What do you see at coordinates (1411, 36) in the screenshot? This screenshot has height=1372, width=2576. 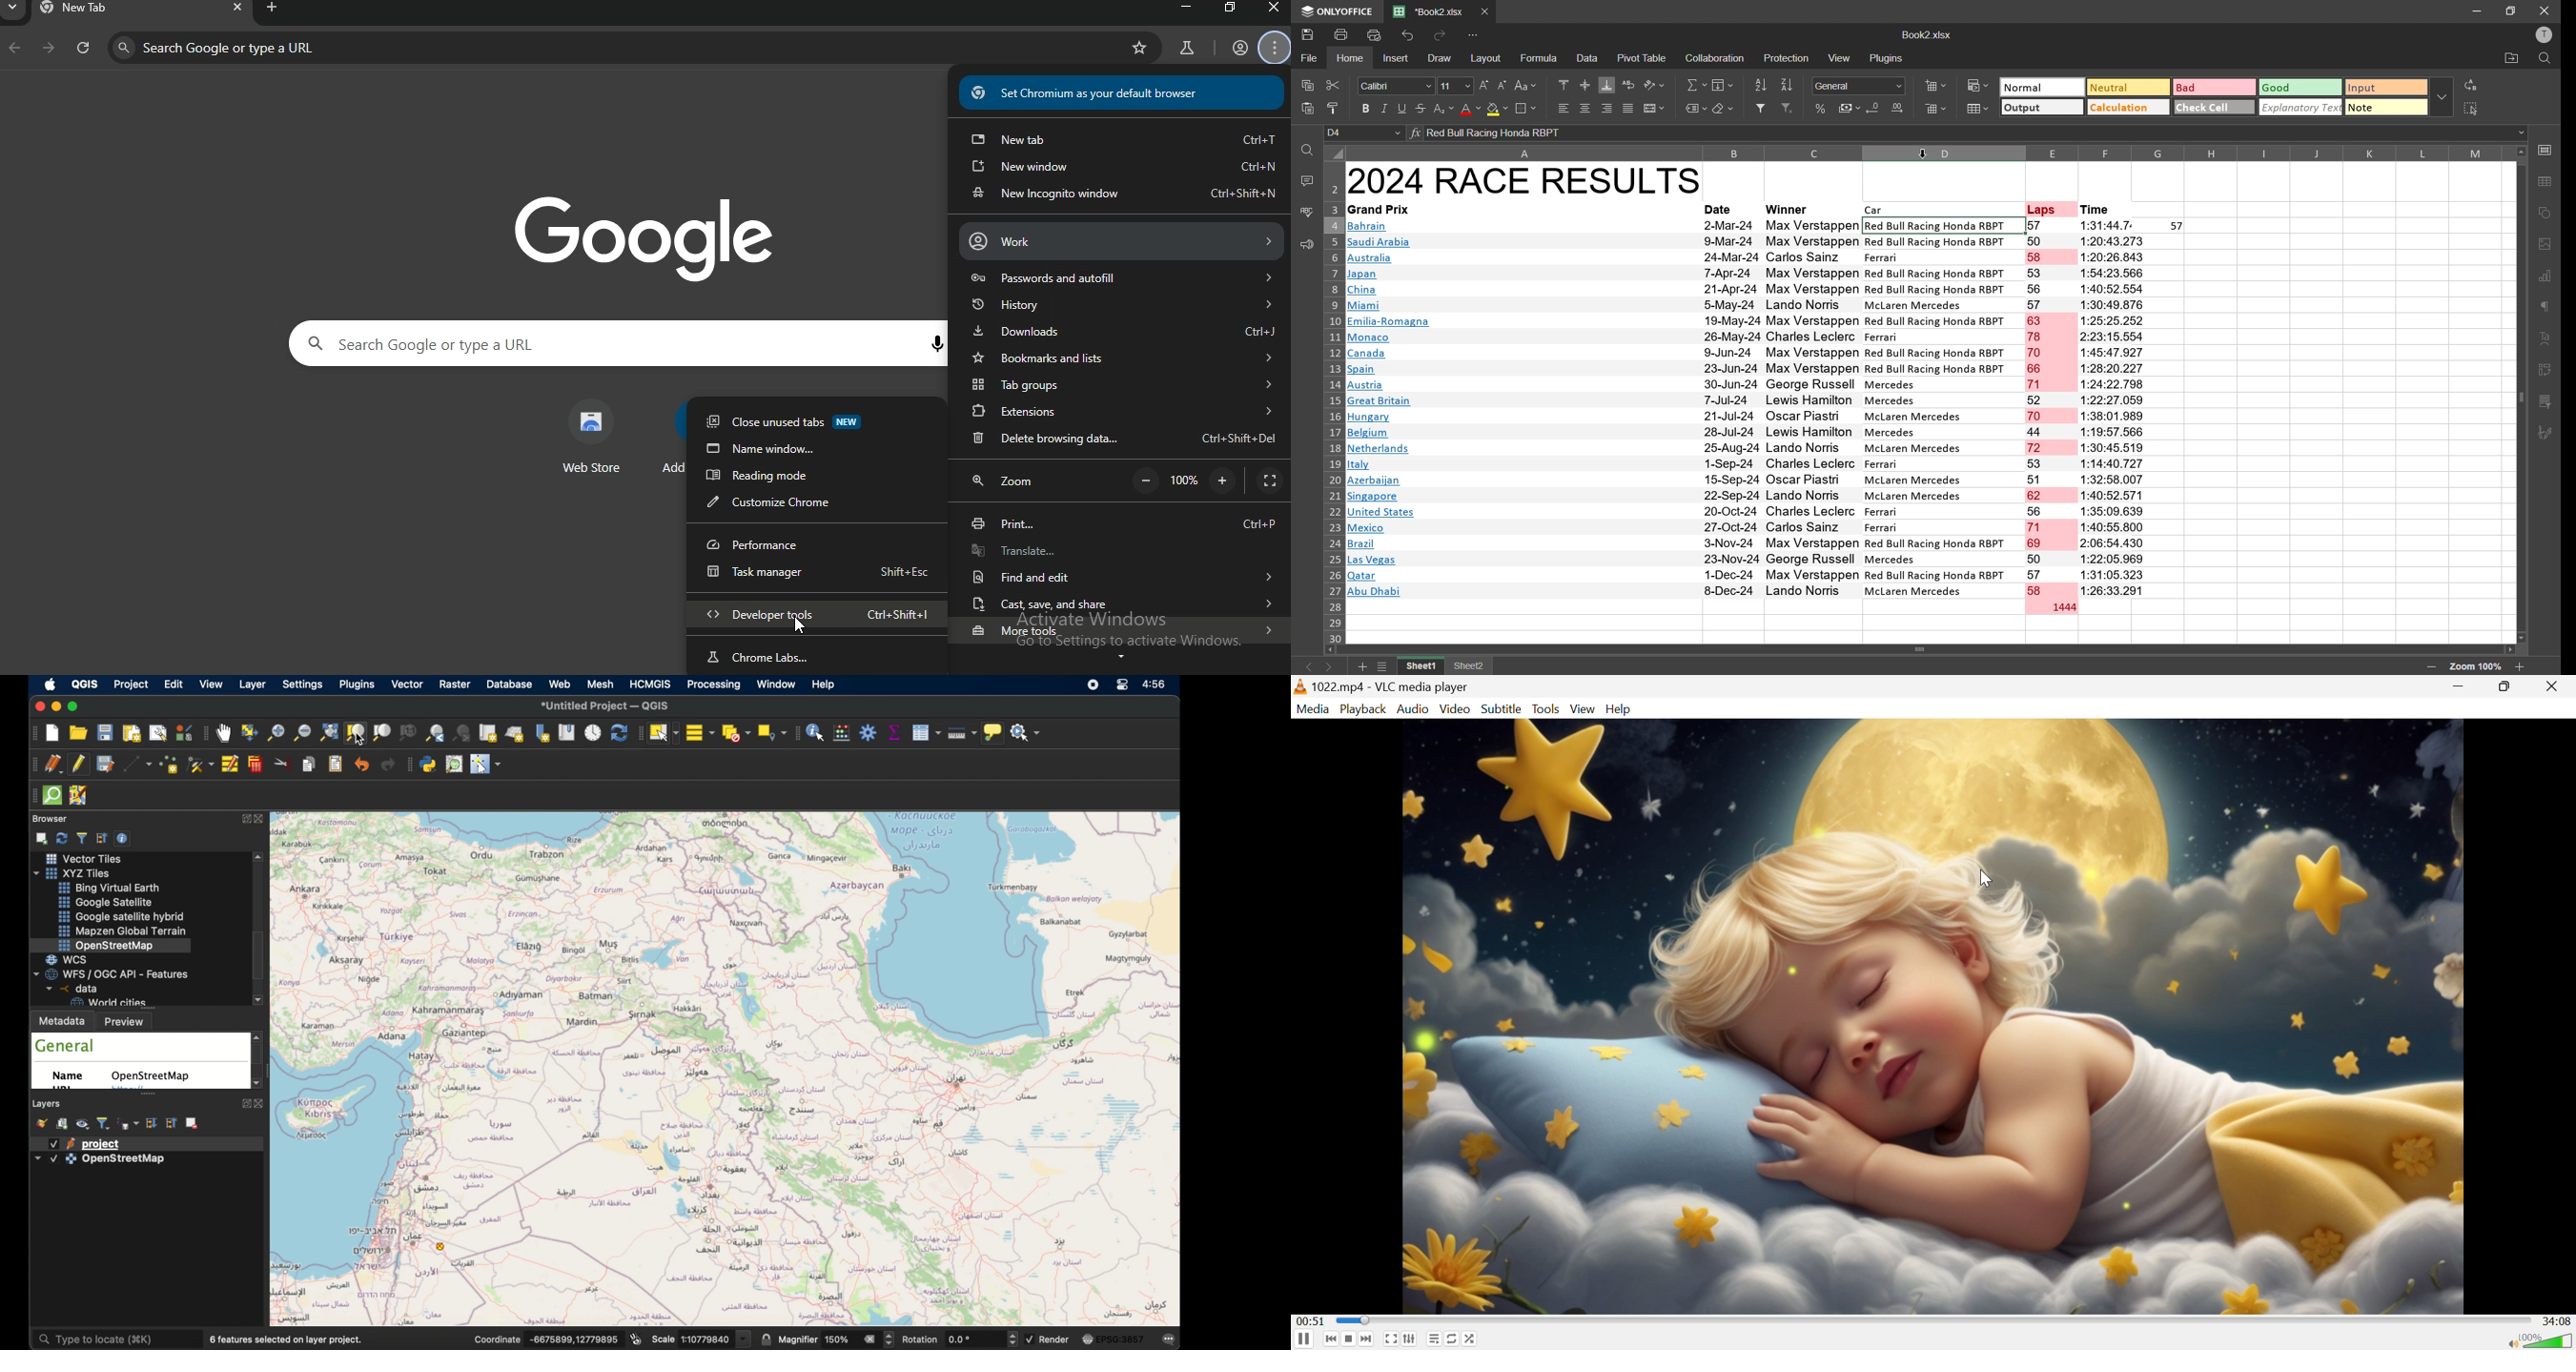 I see `undo` at bounding box center [1411, 36].